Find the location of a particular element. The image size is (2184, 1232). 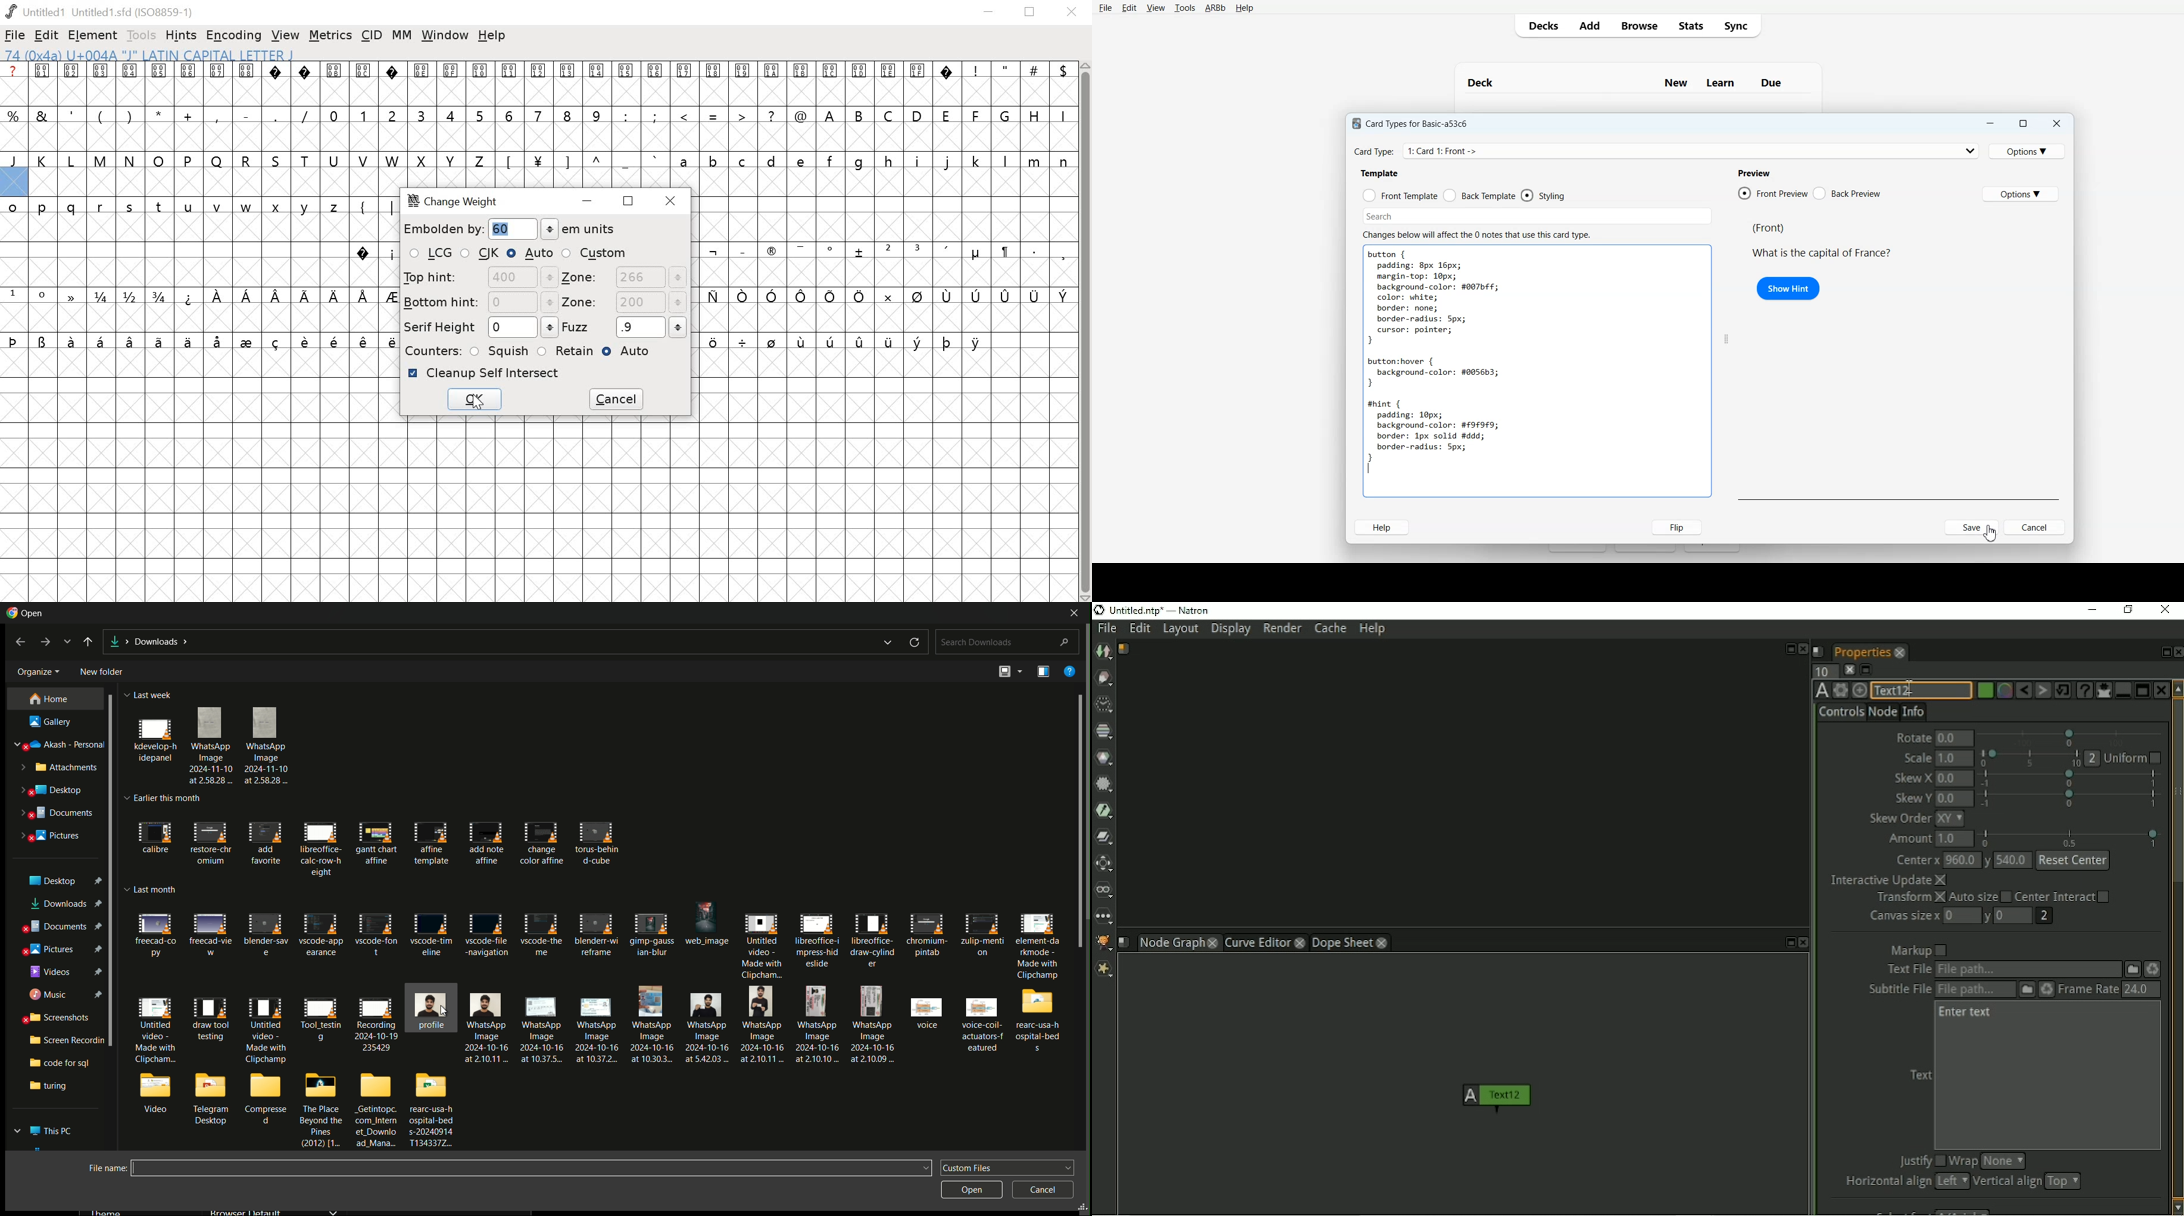

COUNTERS is located at coordinates (431, 351).